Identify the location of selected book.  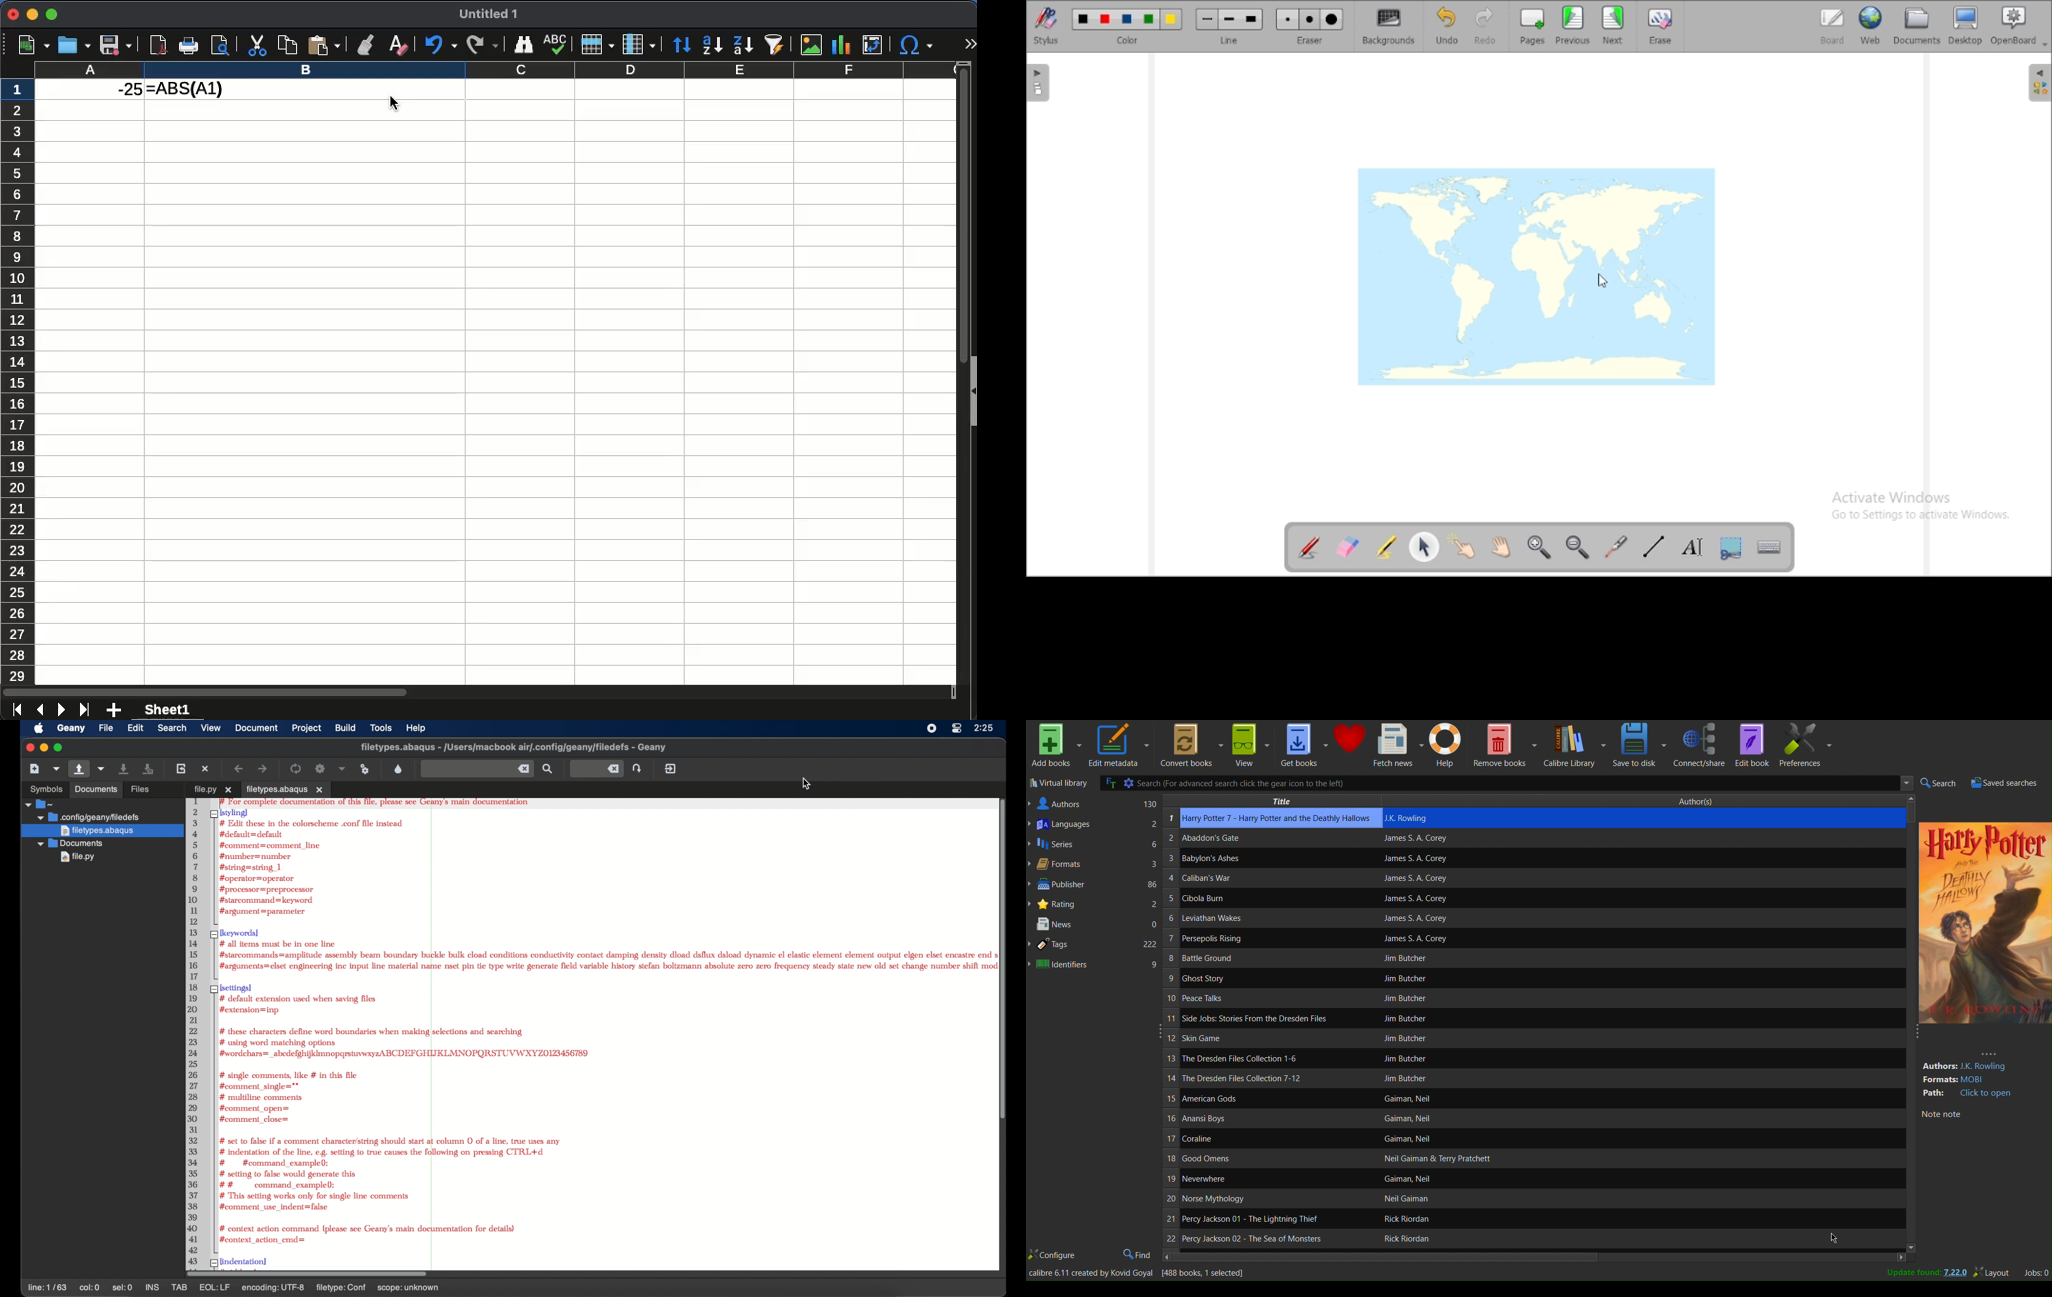
(1281, 818).